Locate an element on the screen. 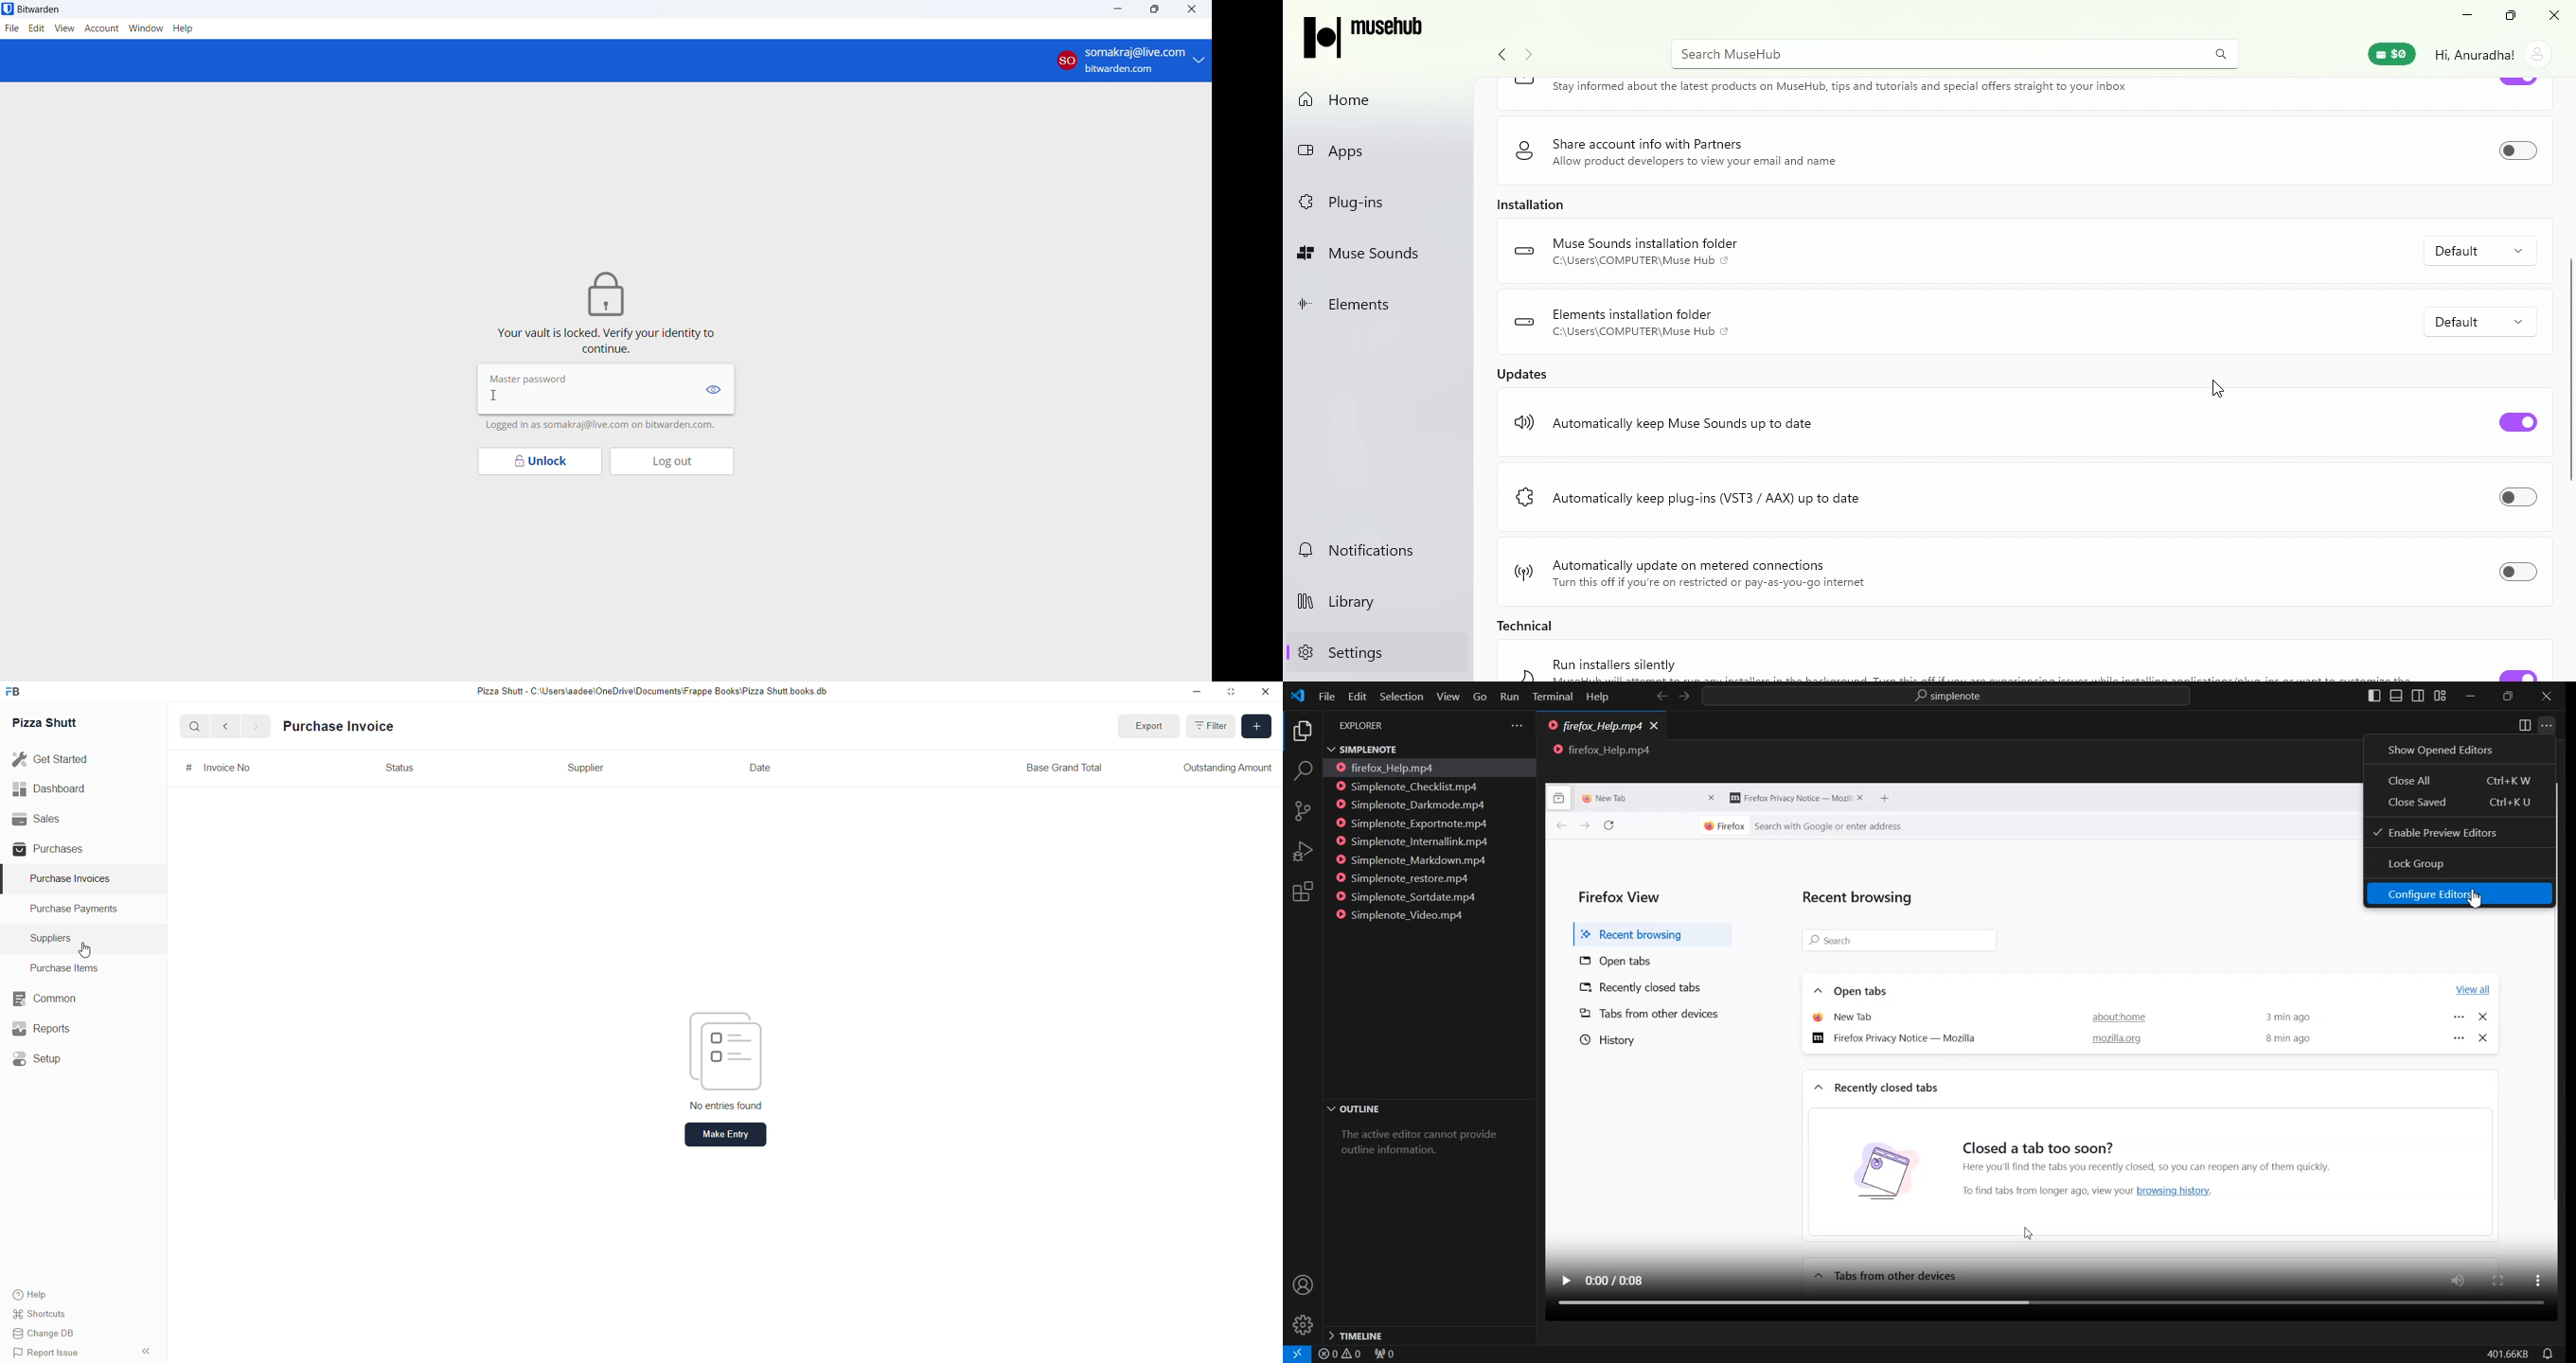 This screenshot has width=2576, height=1372. ‘Common is located at coordinates (43, 997).